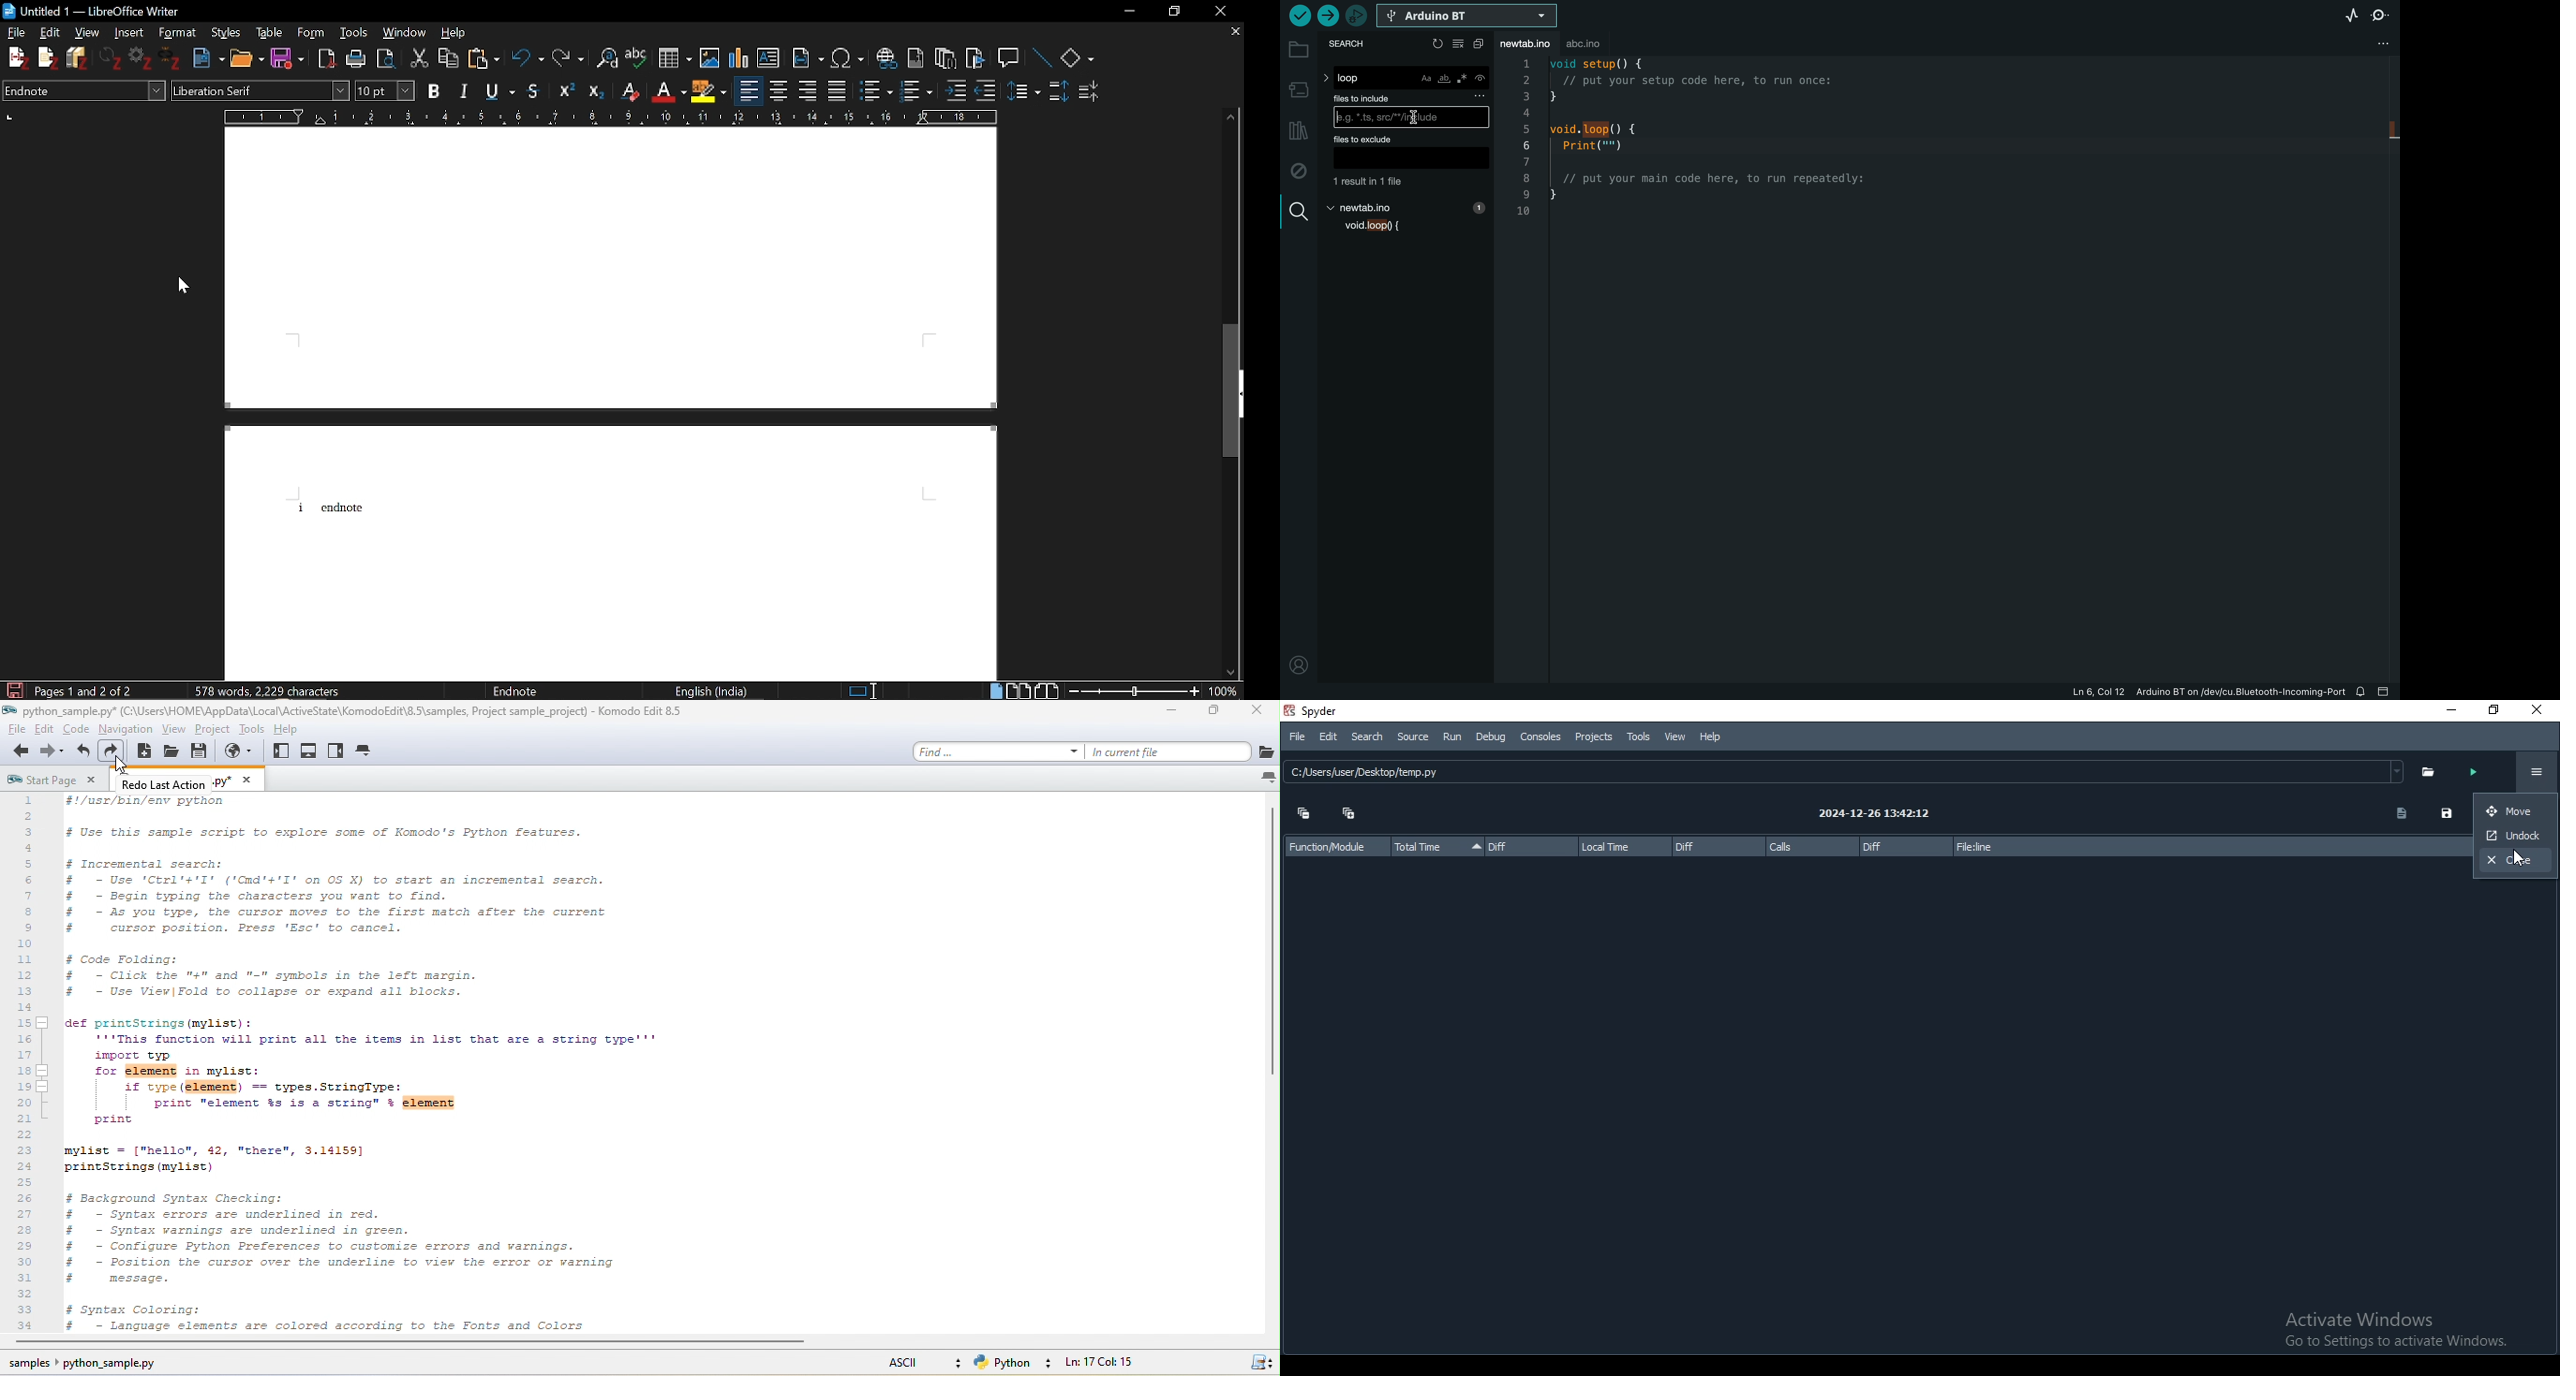 Image resolution: width=2576 pixels, height=1400 pixels. Describe the element at coordinates (1998, 848) in the screenshot. I see `file:line` at that location.